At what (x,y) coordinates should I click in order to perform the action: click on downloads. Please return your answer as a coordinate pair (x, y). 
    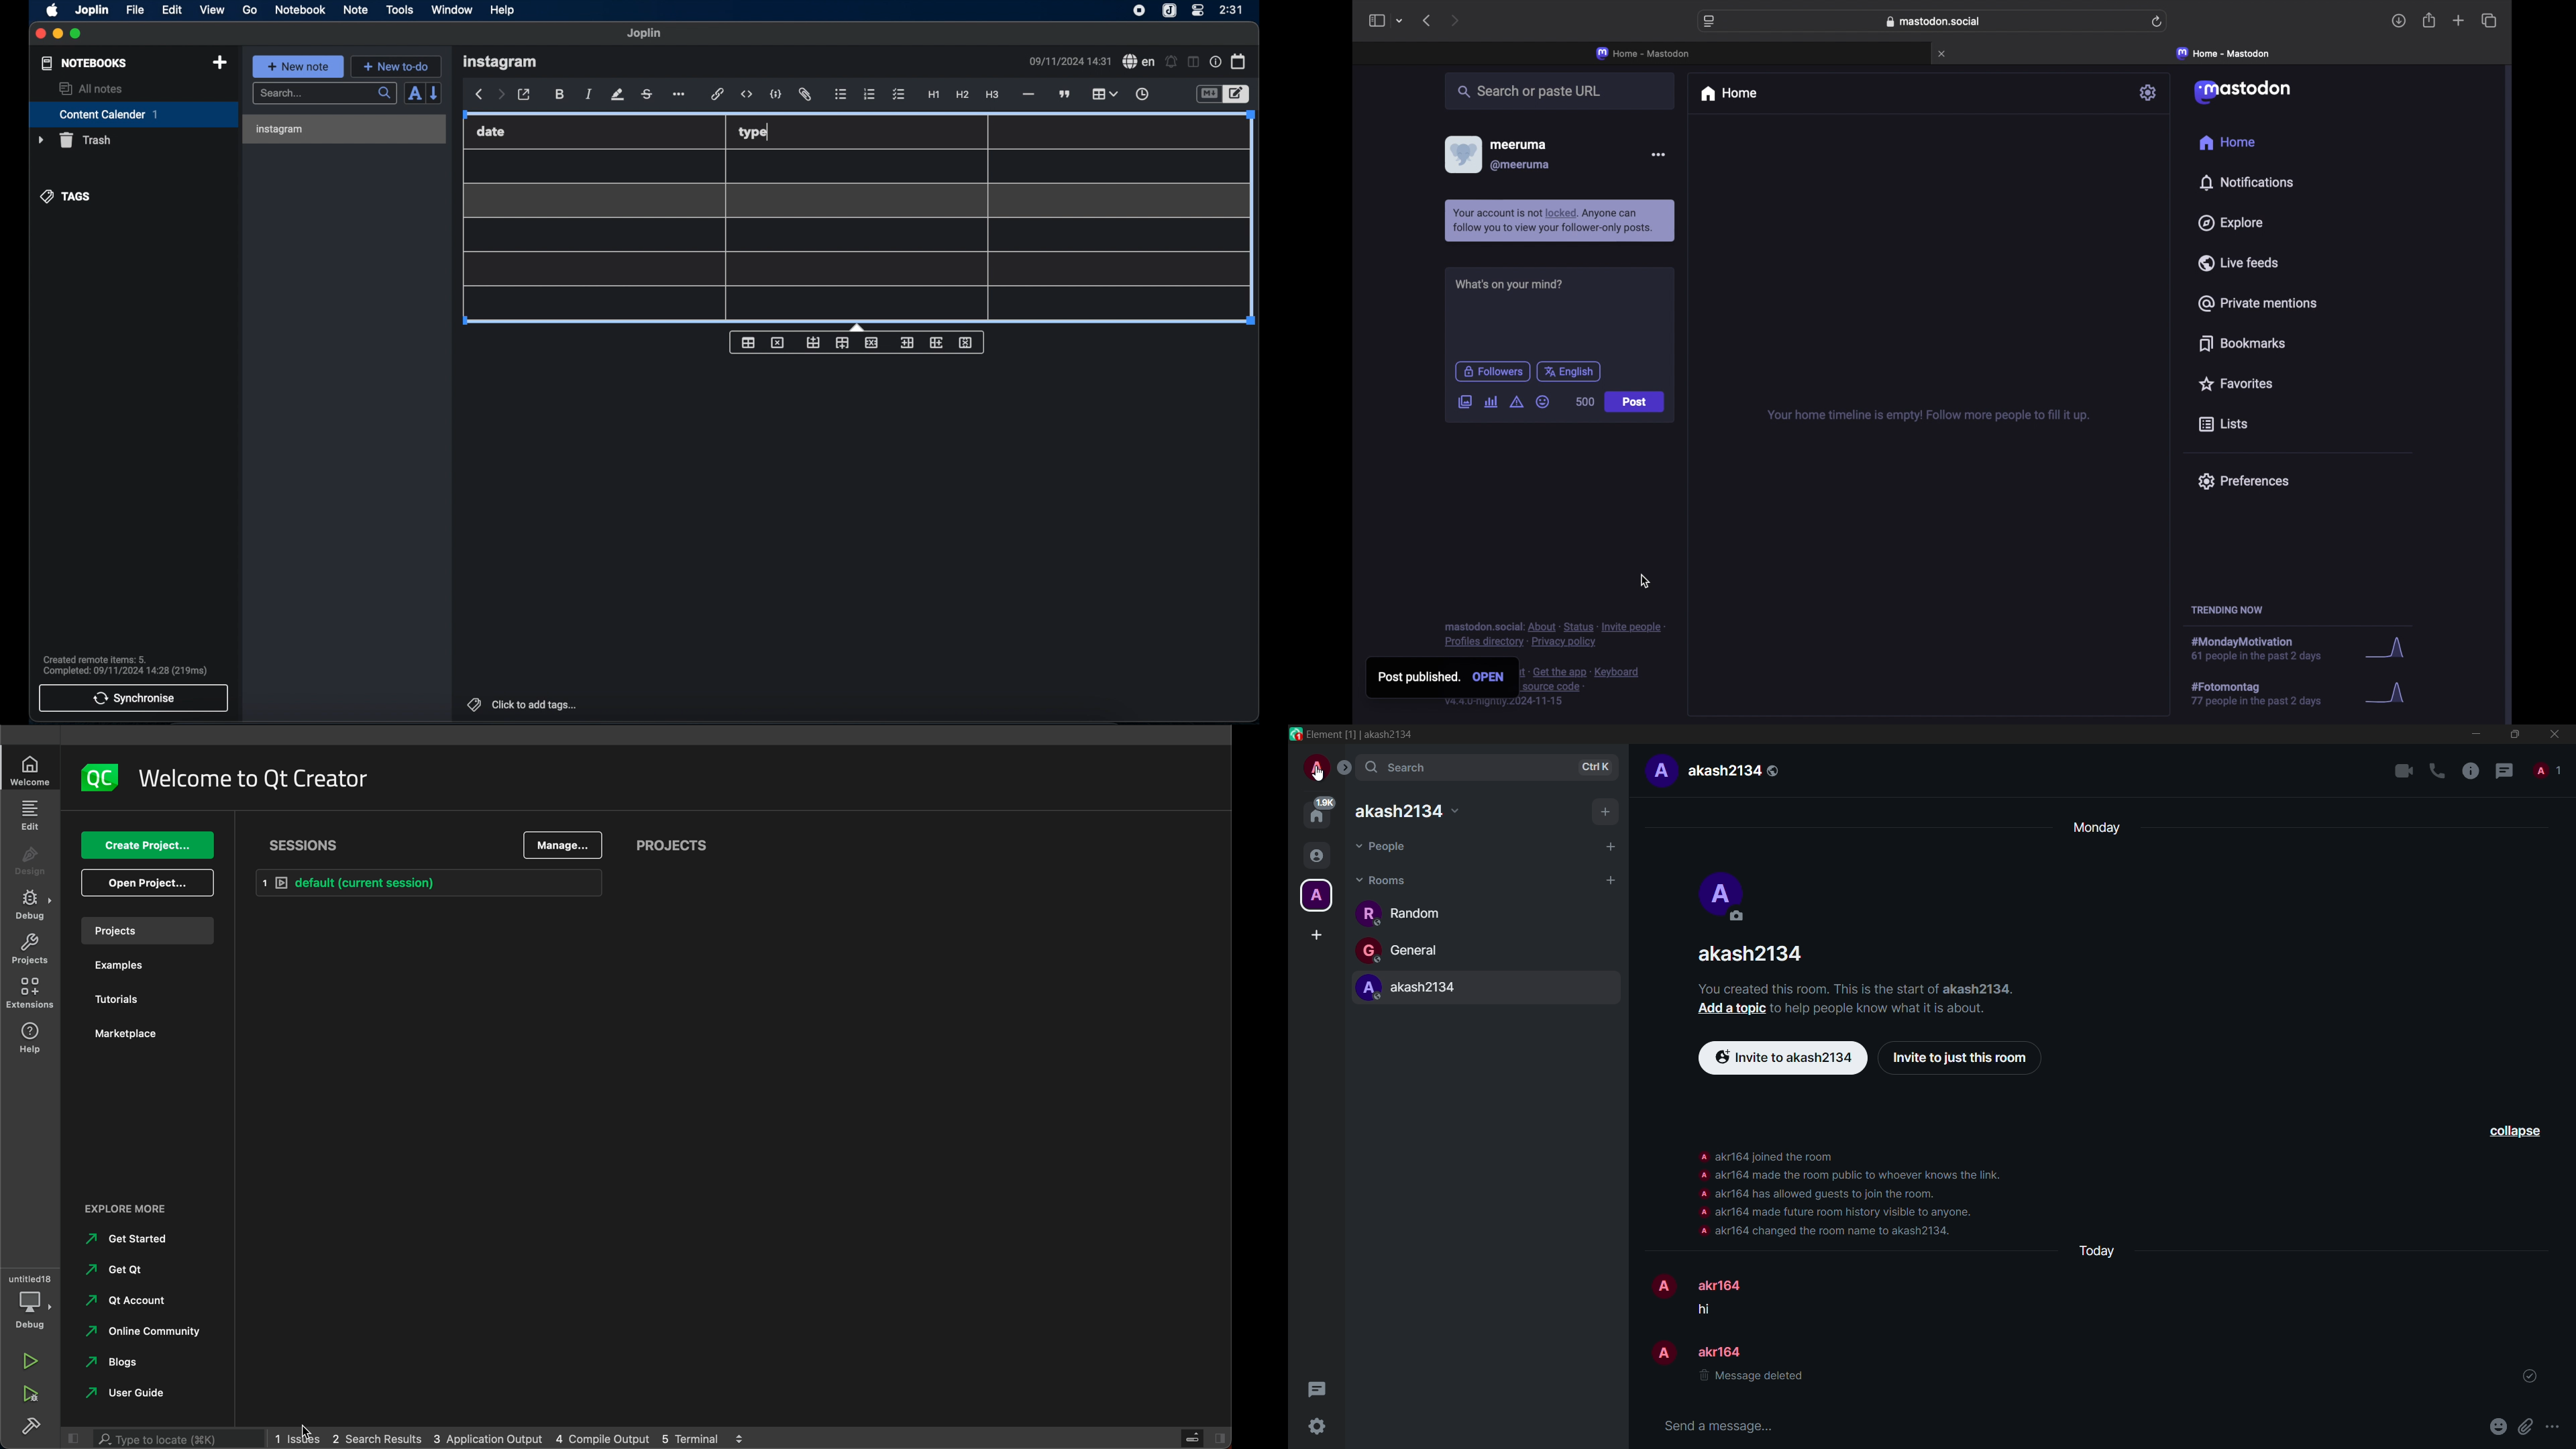
    Looking at the image, I should click on (2399, 22).